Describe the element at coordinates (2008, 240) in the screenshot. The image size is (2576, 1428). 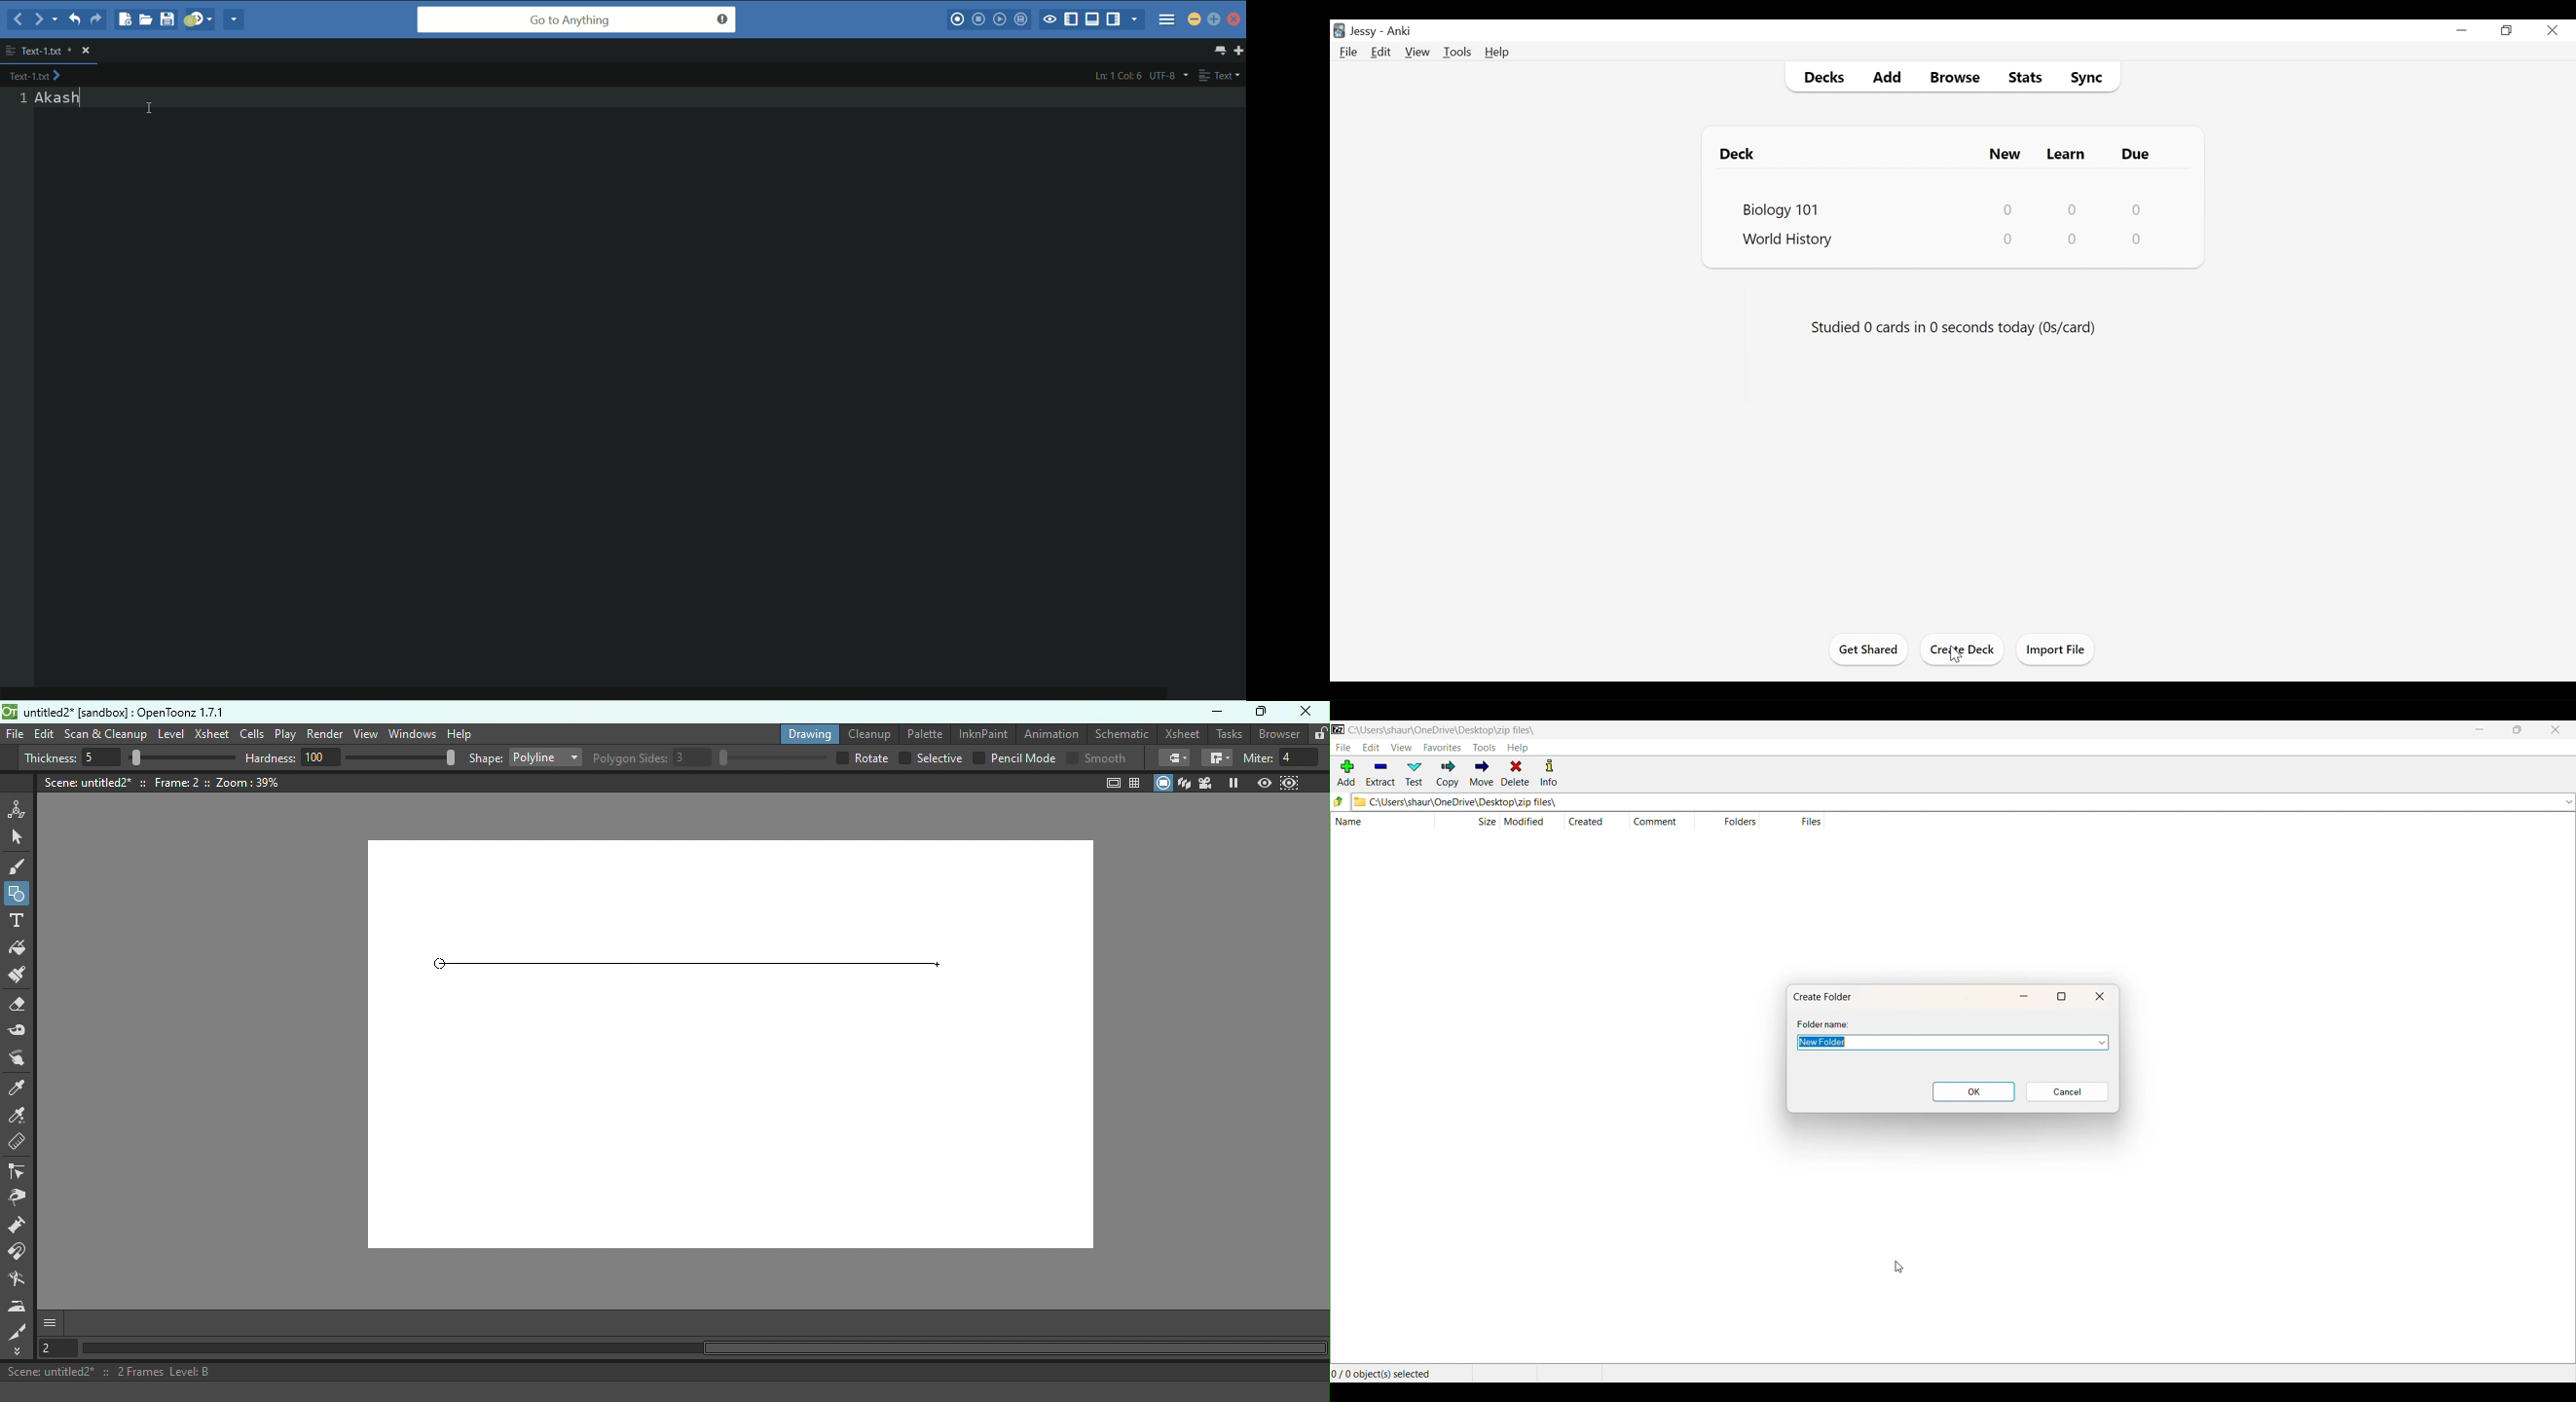
I see `New Card Count` at that location.